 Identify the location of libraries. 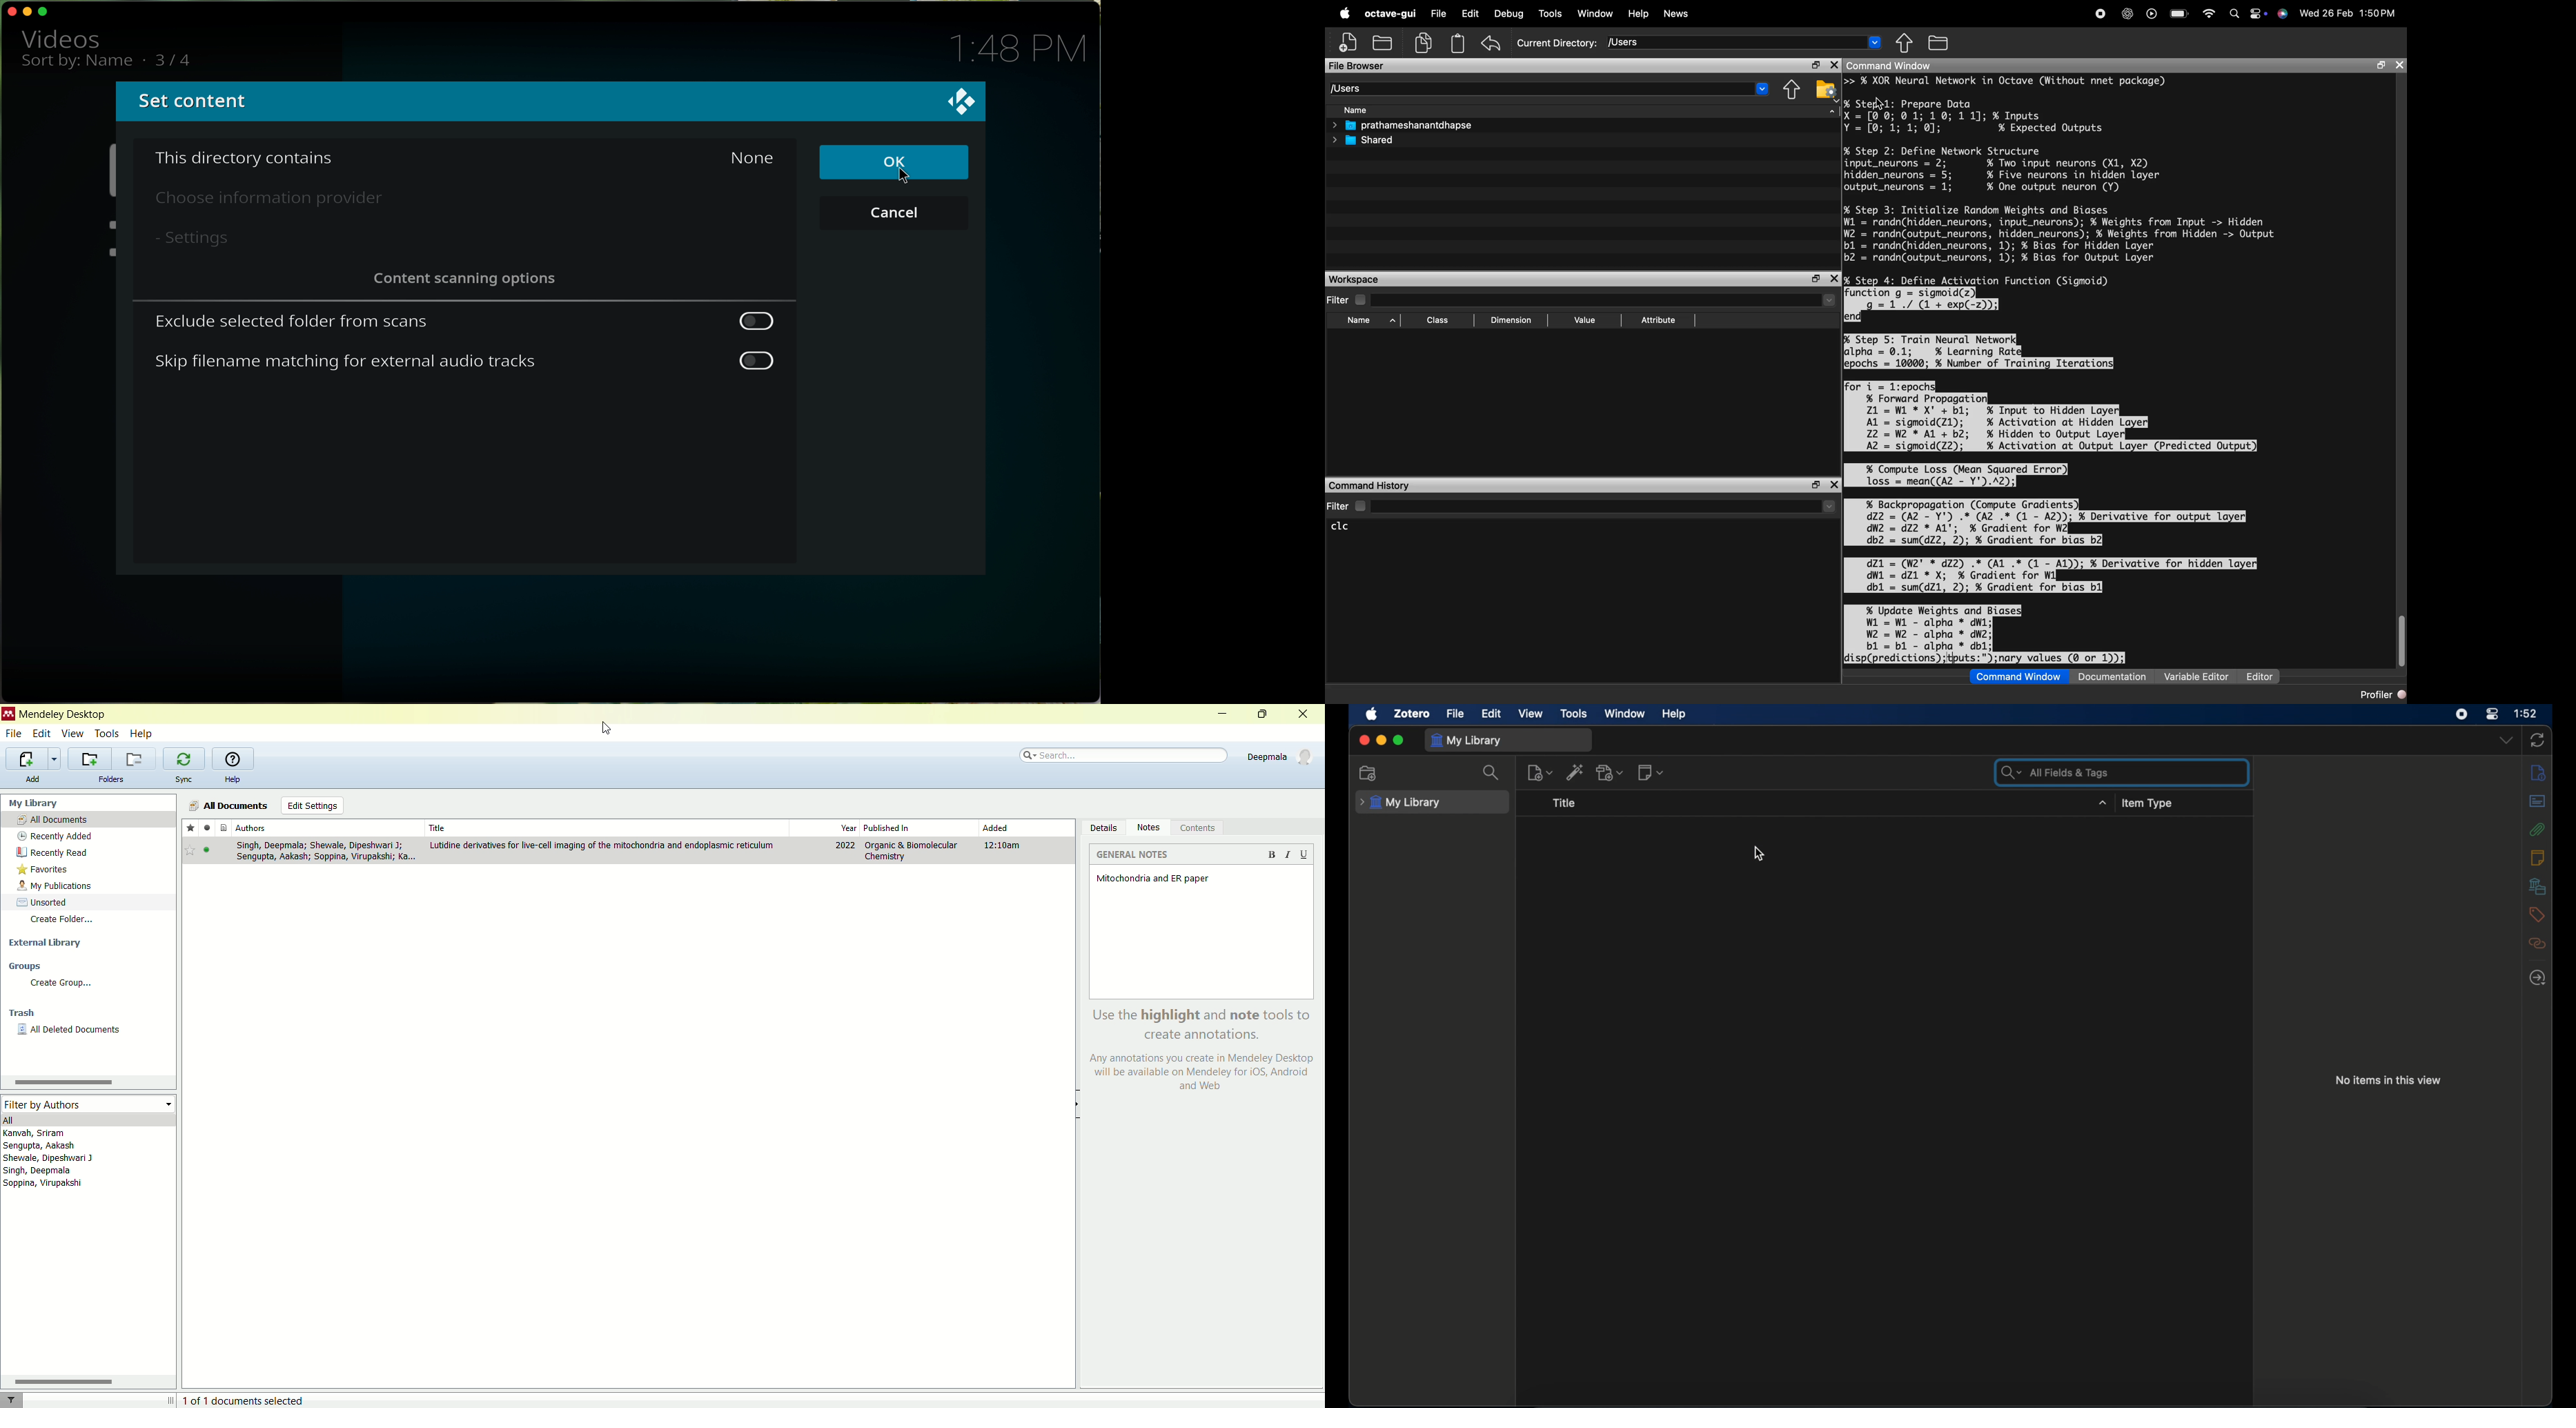
(2538, 886).